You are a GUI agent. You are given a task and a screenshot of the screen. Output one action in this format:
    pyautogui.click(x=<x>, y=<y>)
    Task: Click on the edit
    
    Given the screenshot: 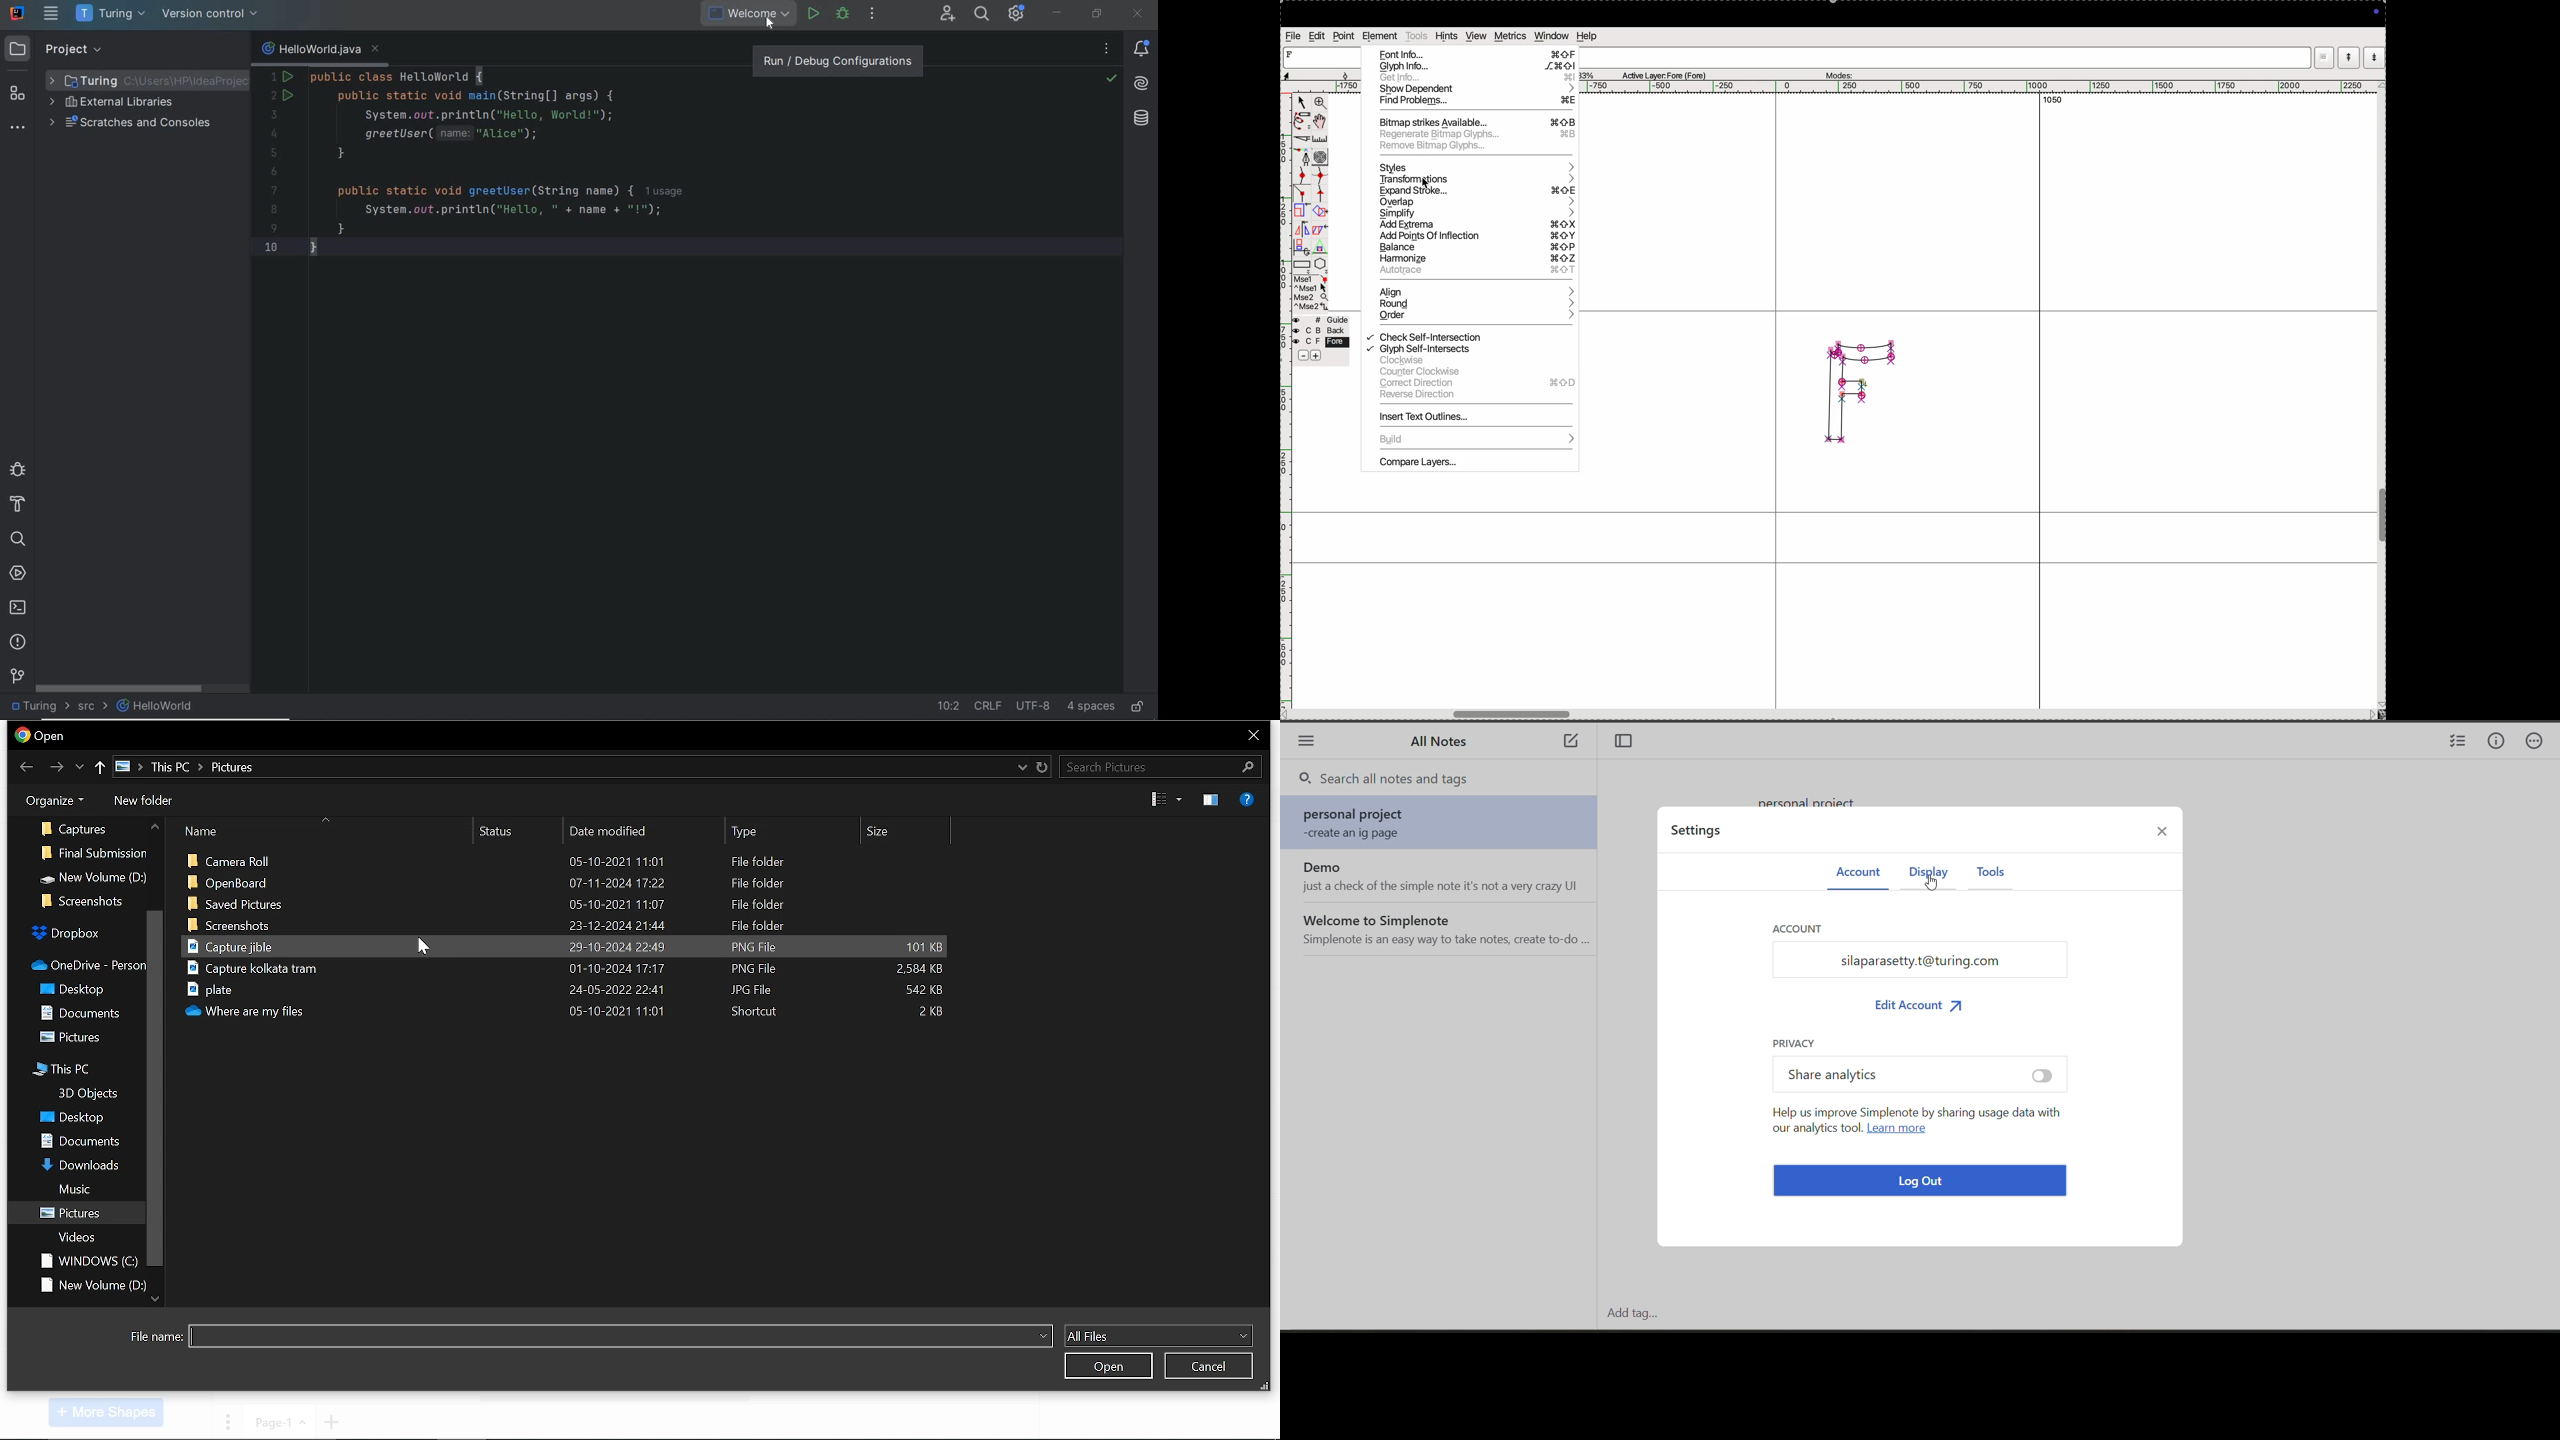 What is the action you would take?
    pyautogui.click(x=1318, y=36)
    